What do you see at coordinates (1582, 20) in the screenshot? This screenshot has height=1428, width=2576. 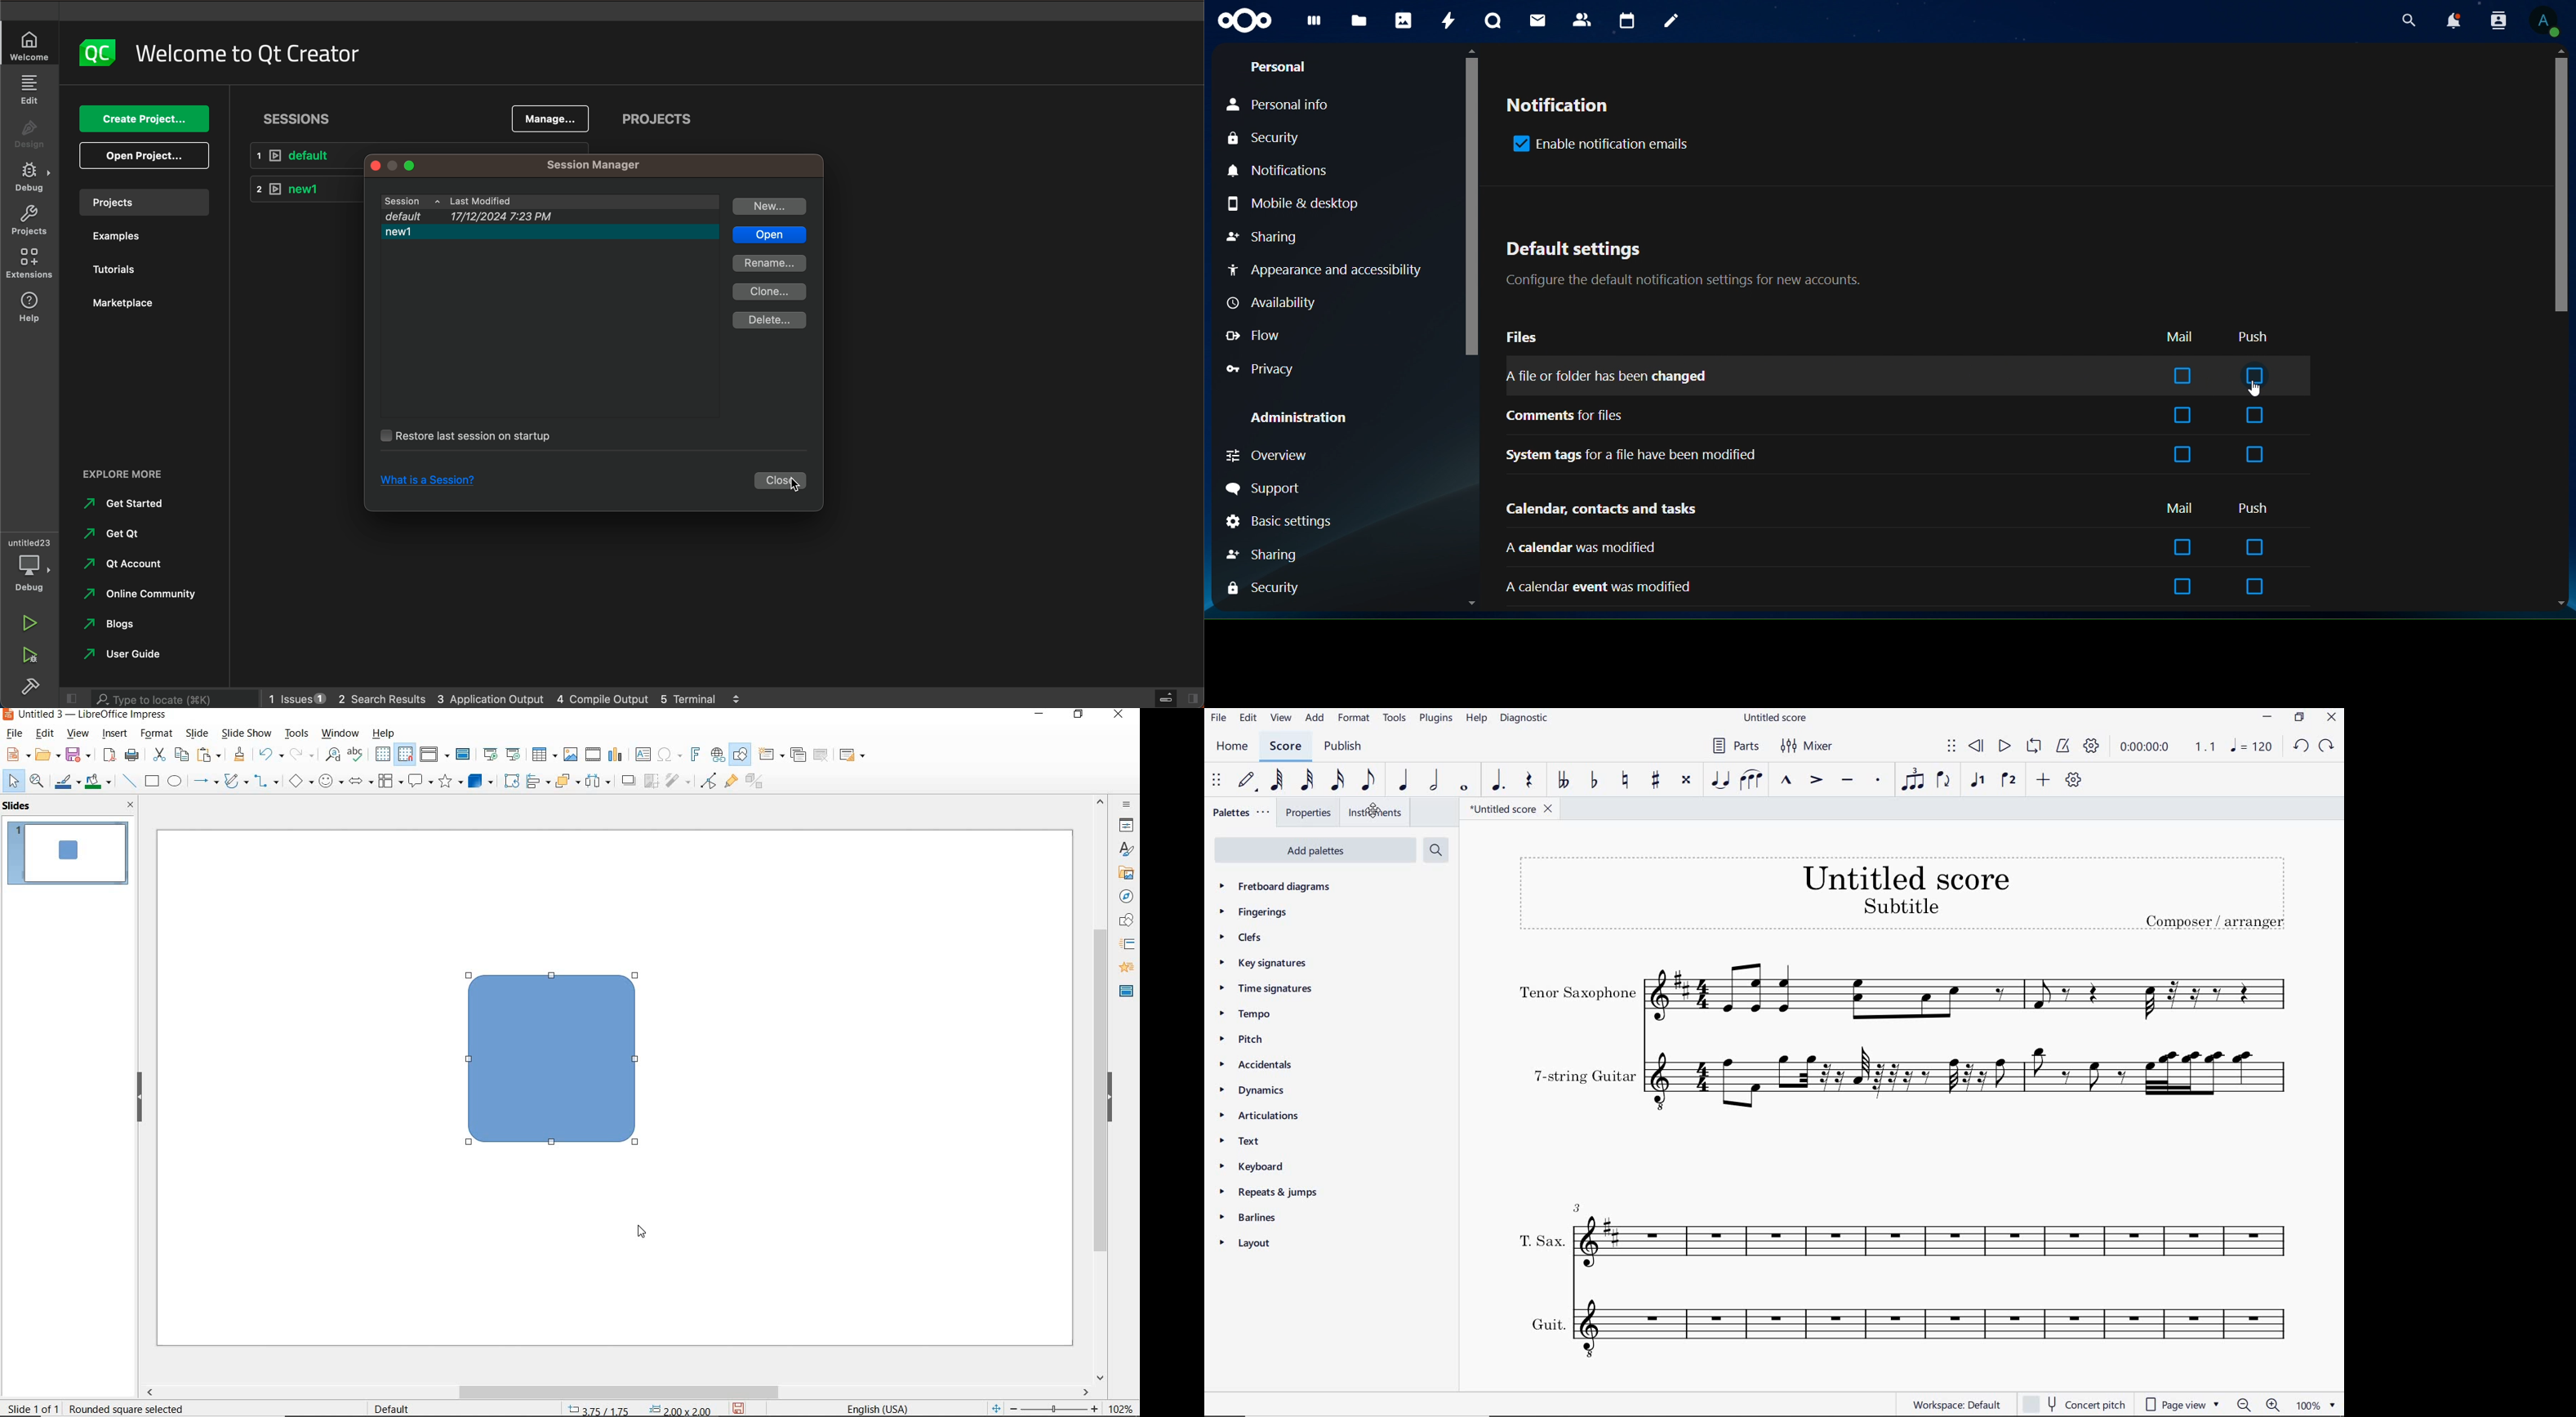 I see `contacts` at bounding box center [1582, 20].